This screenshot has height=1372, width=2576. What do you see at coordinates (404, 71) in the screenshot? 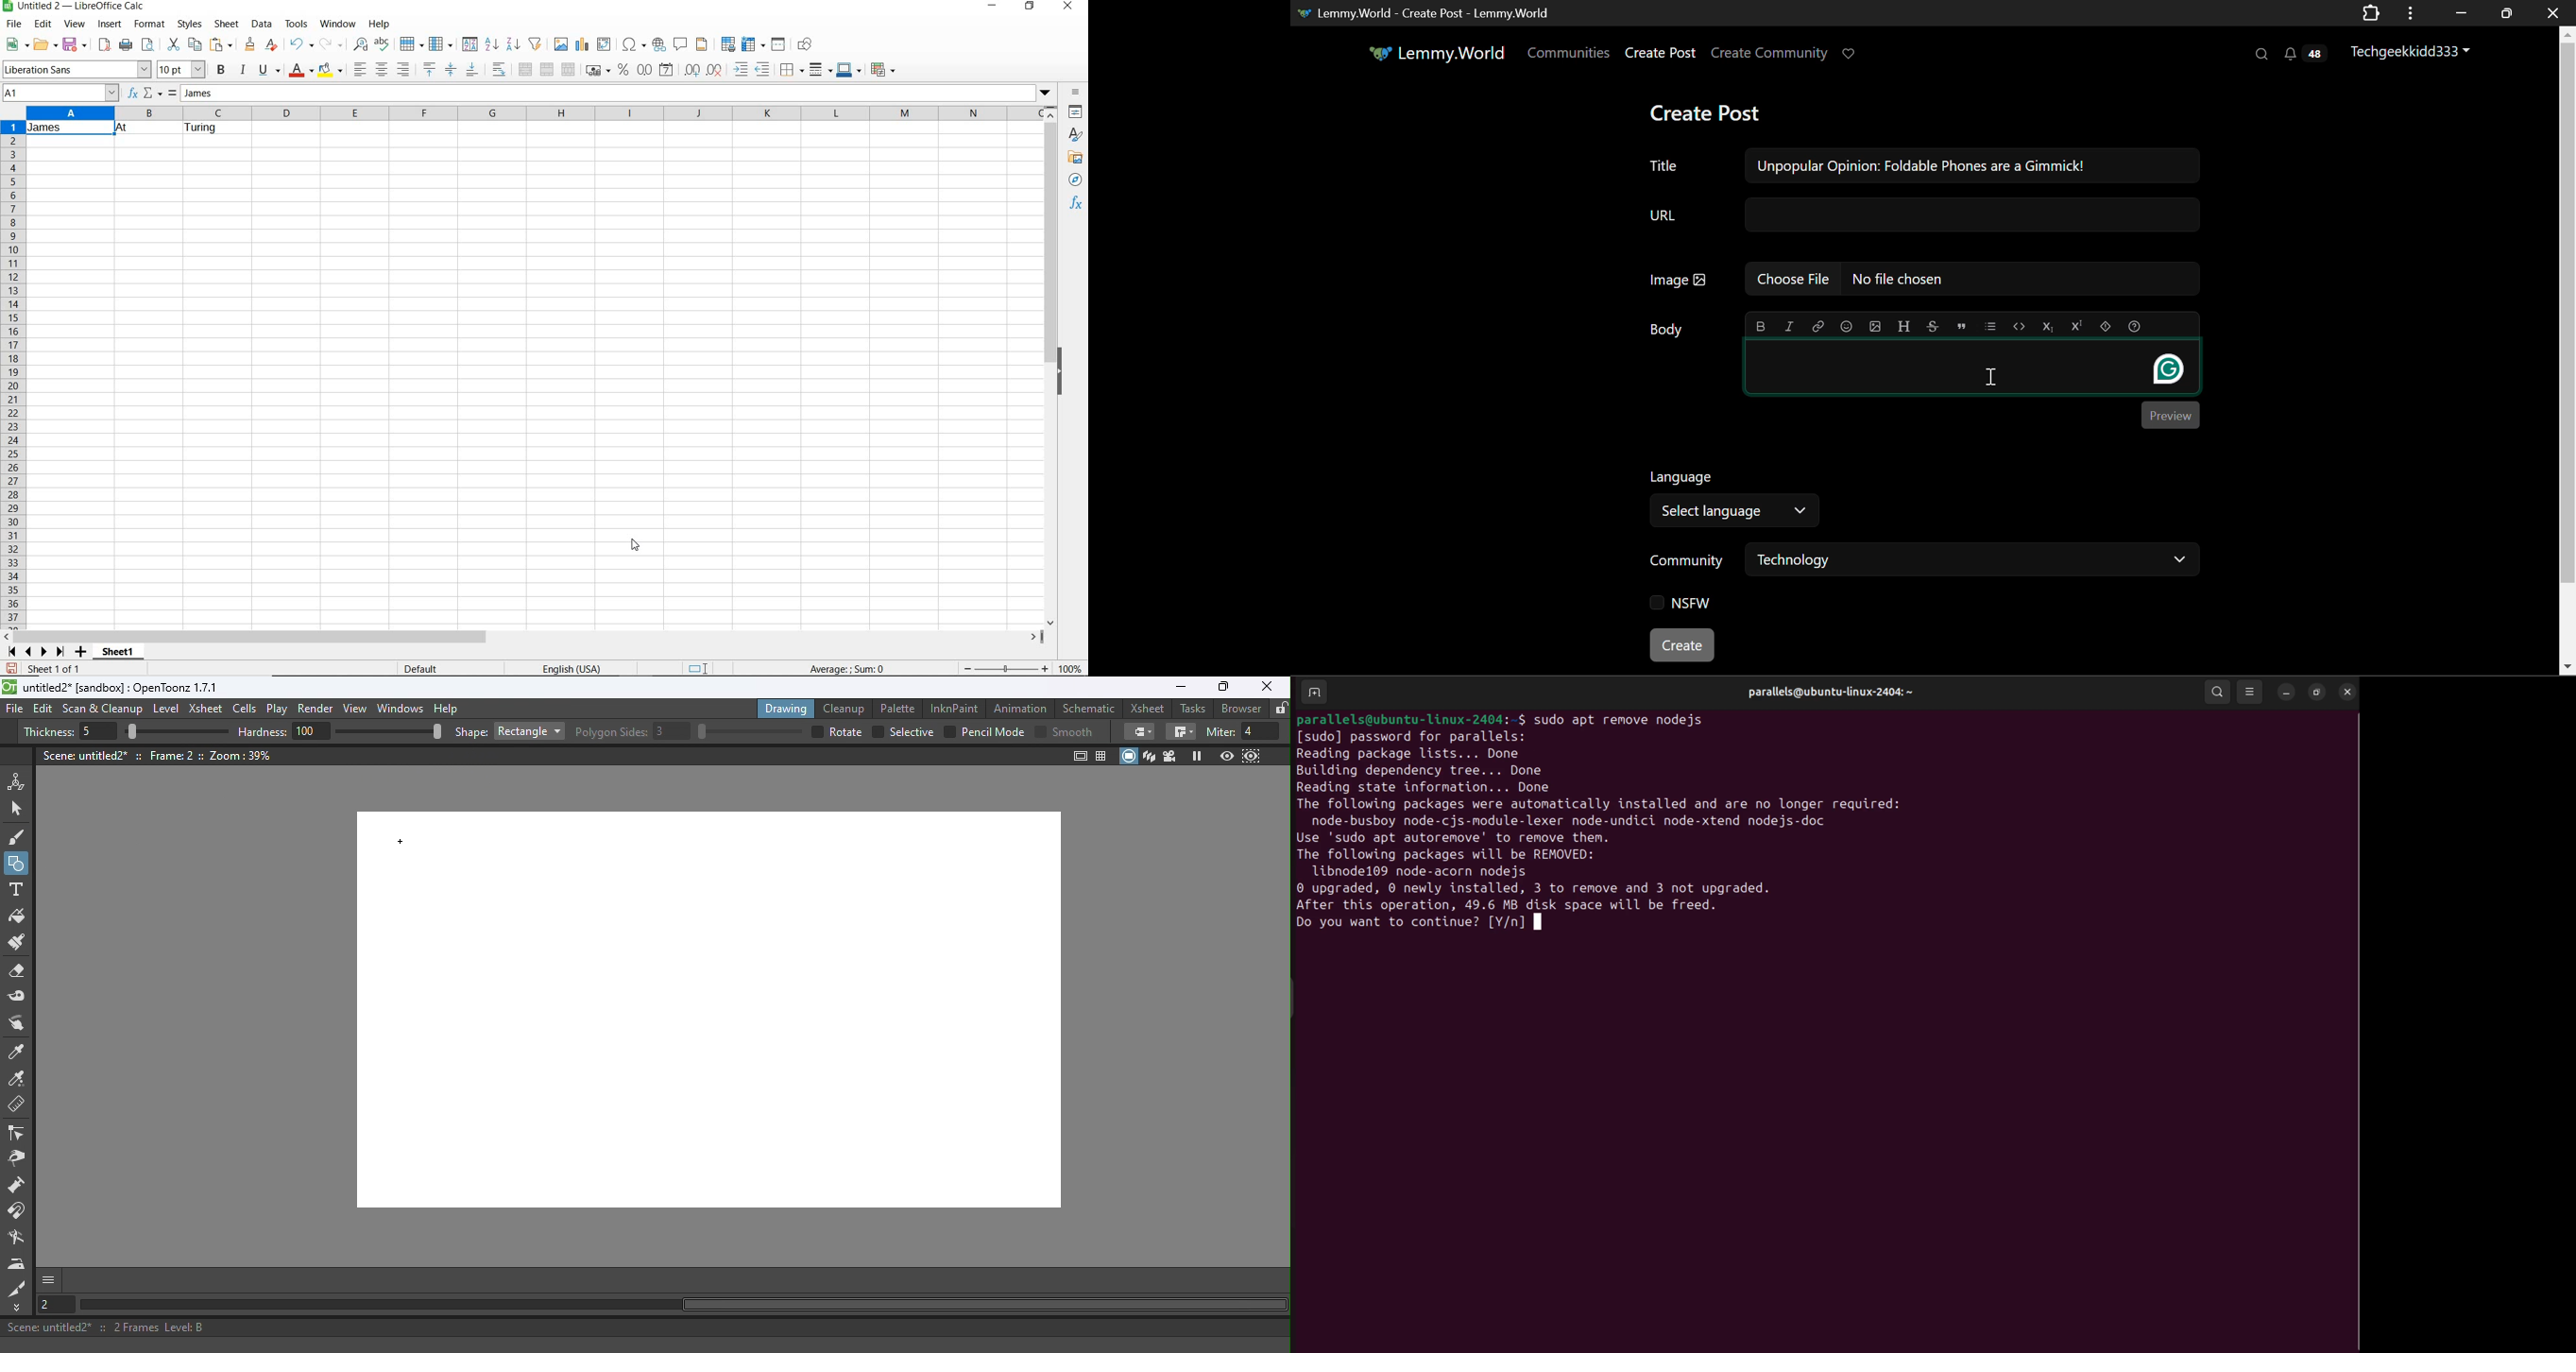
I see `align right` at bounding box center [404, 71].